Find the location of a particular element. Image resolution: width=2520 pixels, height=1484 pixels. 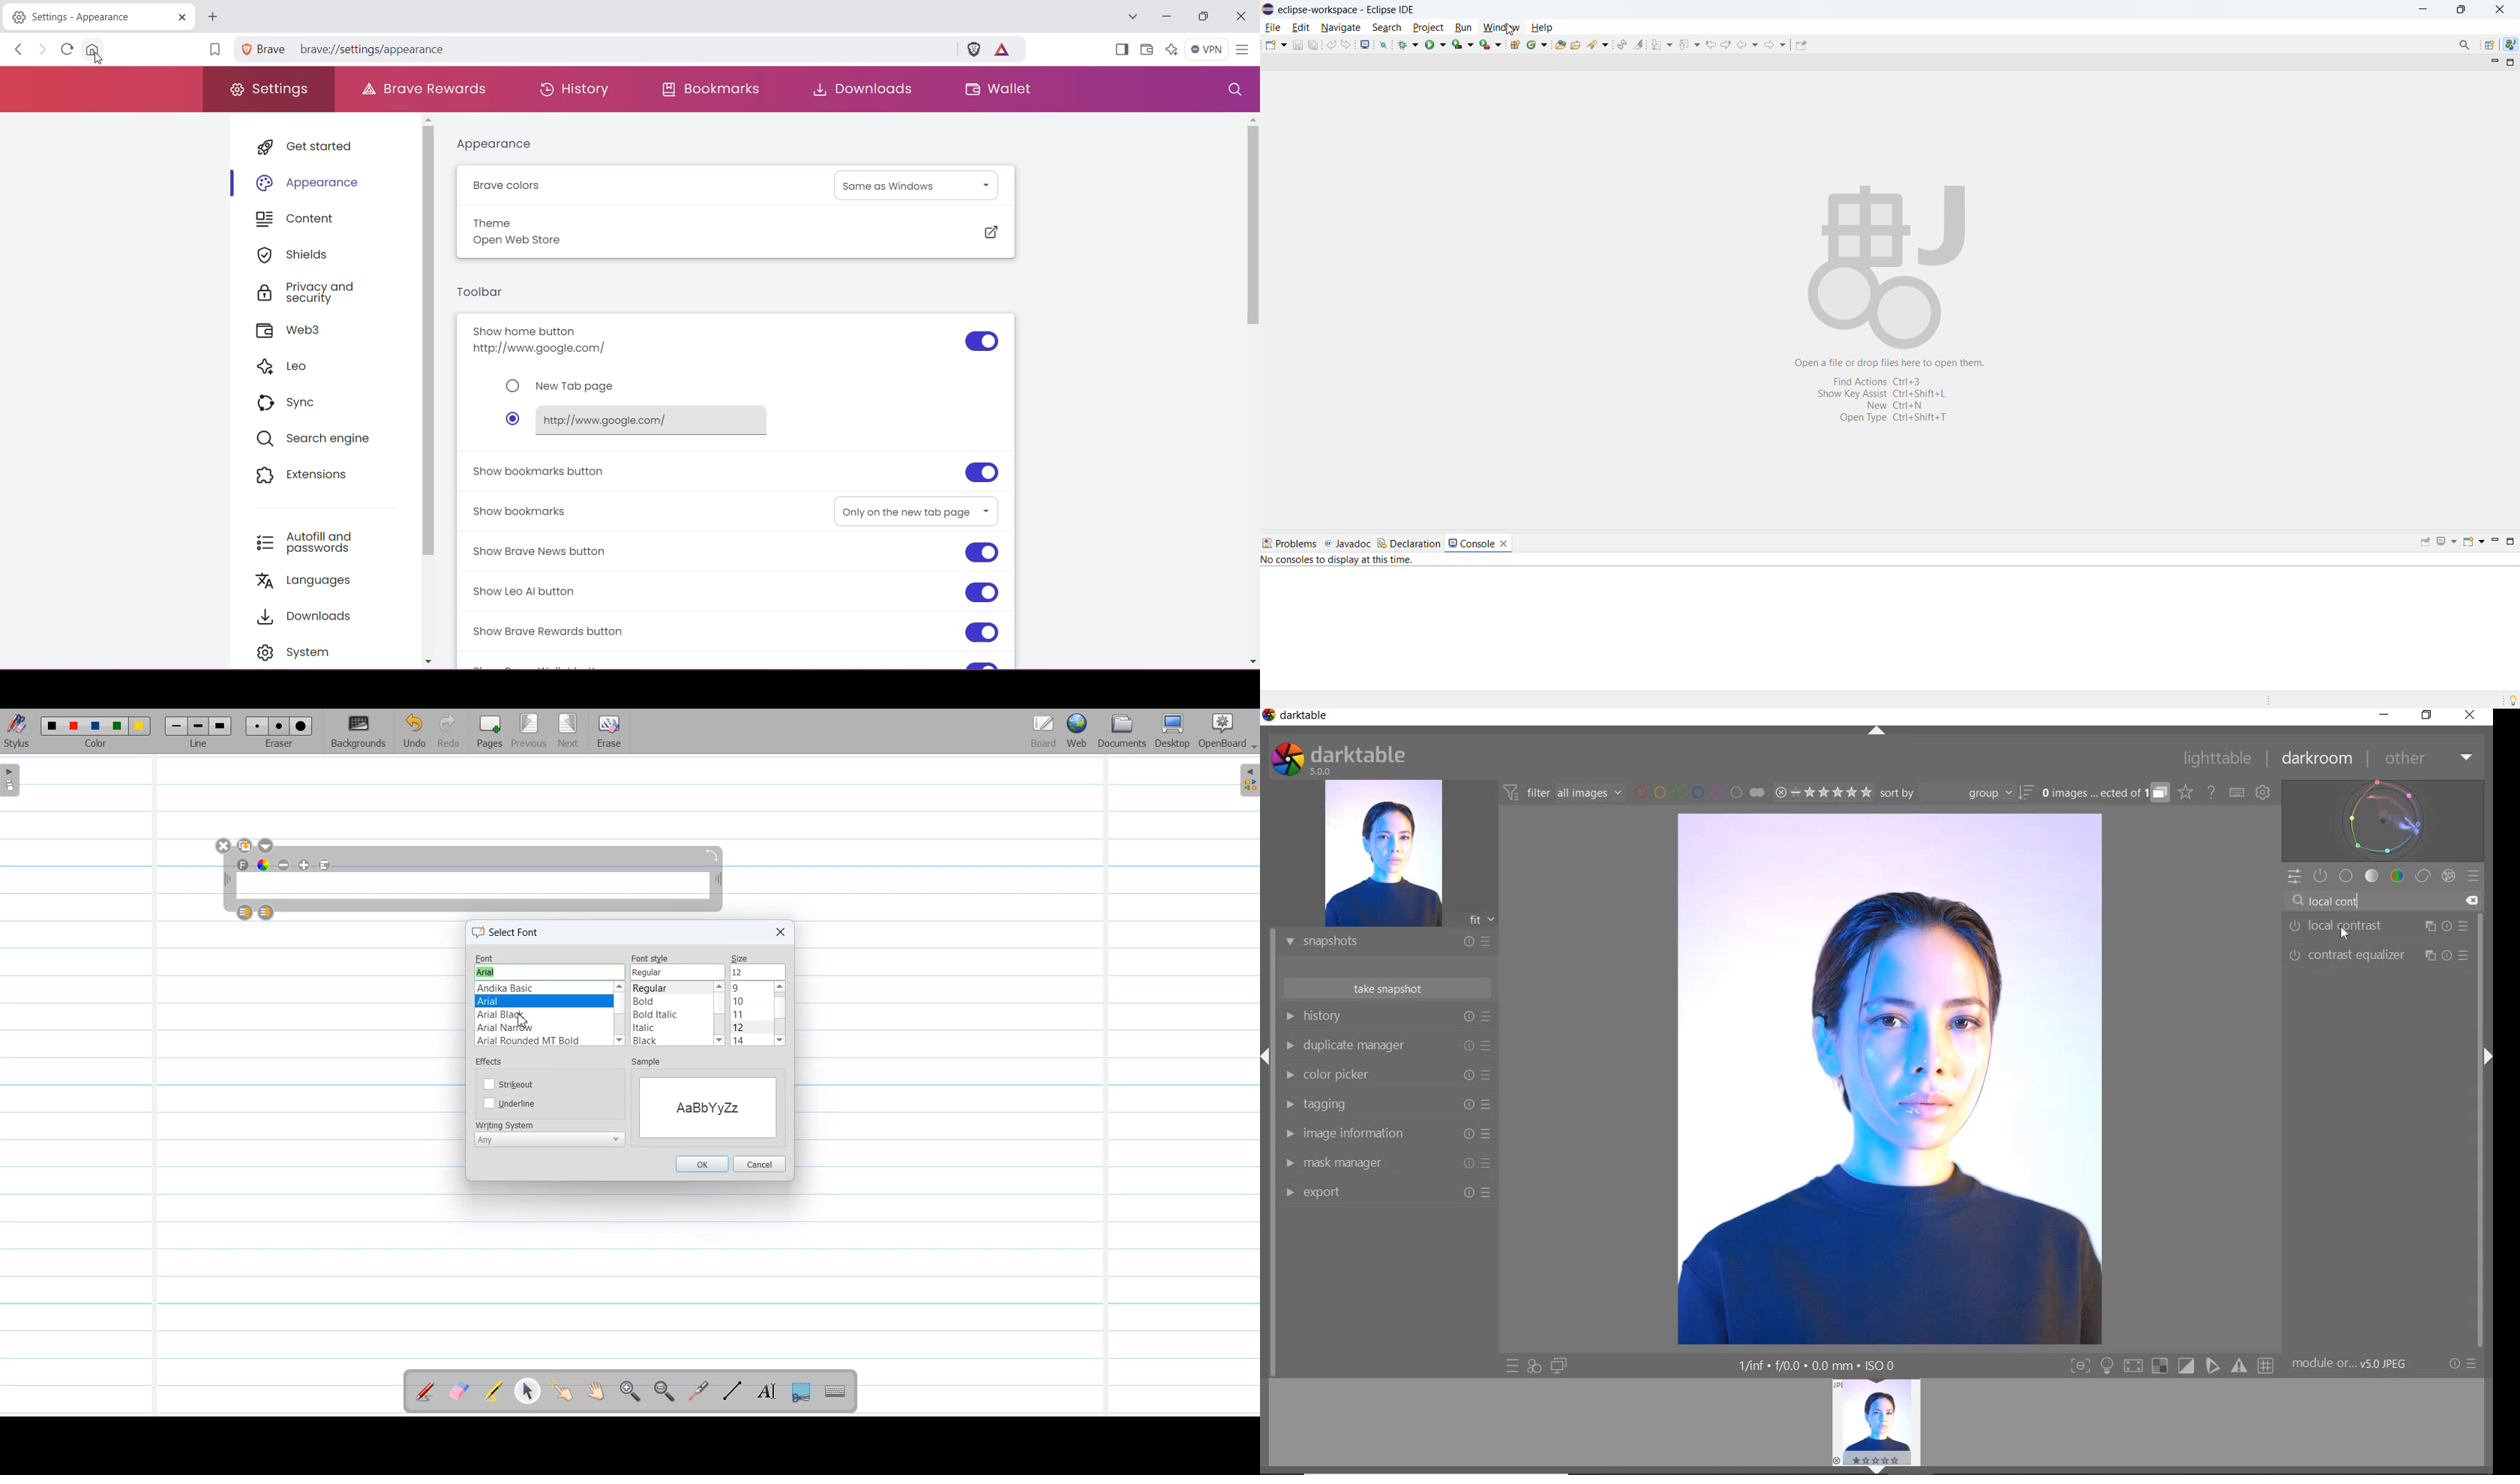

BASE is located at coordinates (2347, 876).